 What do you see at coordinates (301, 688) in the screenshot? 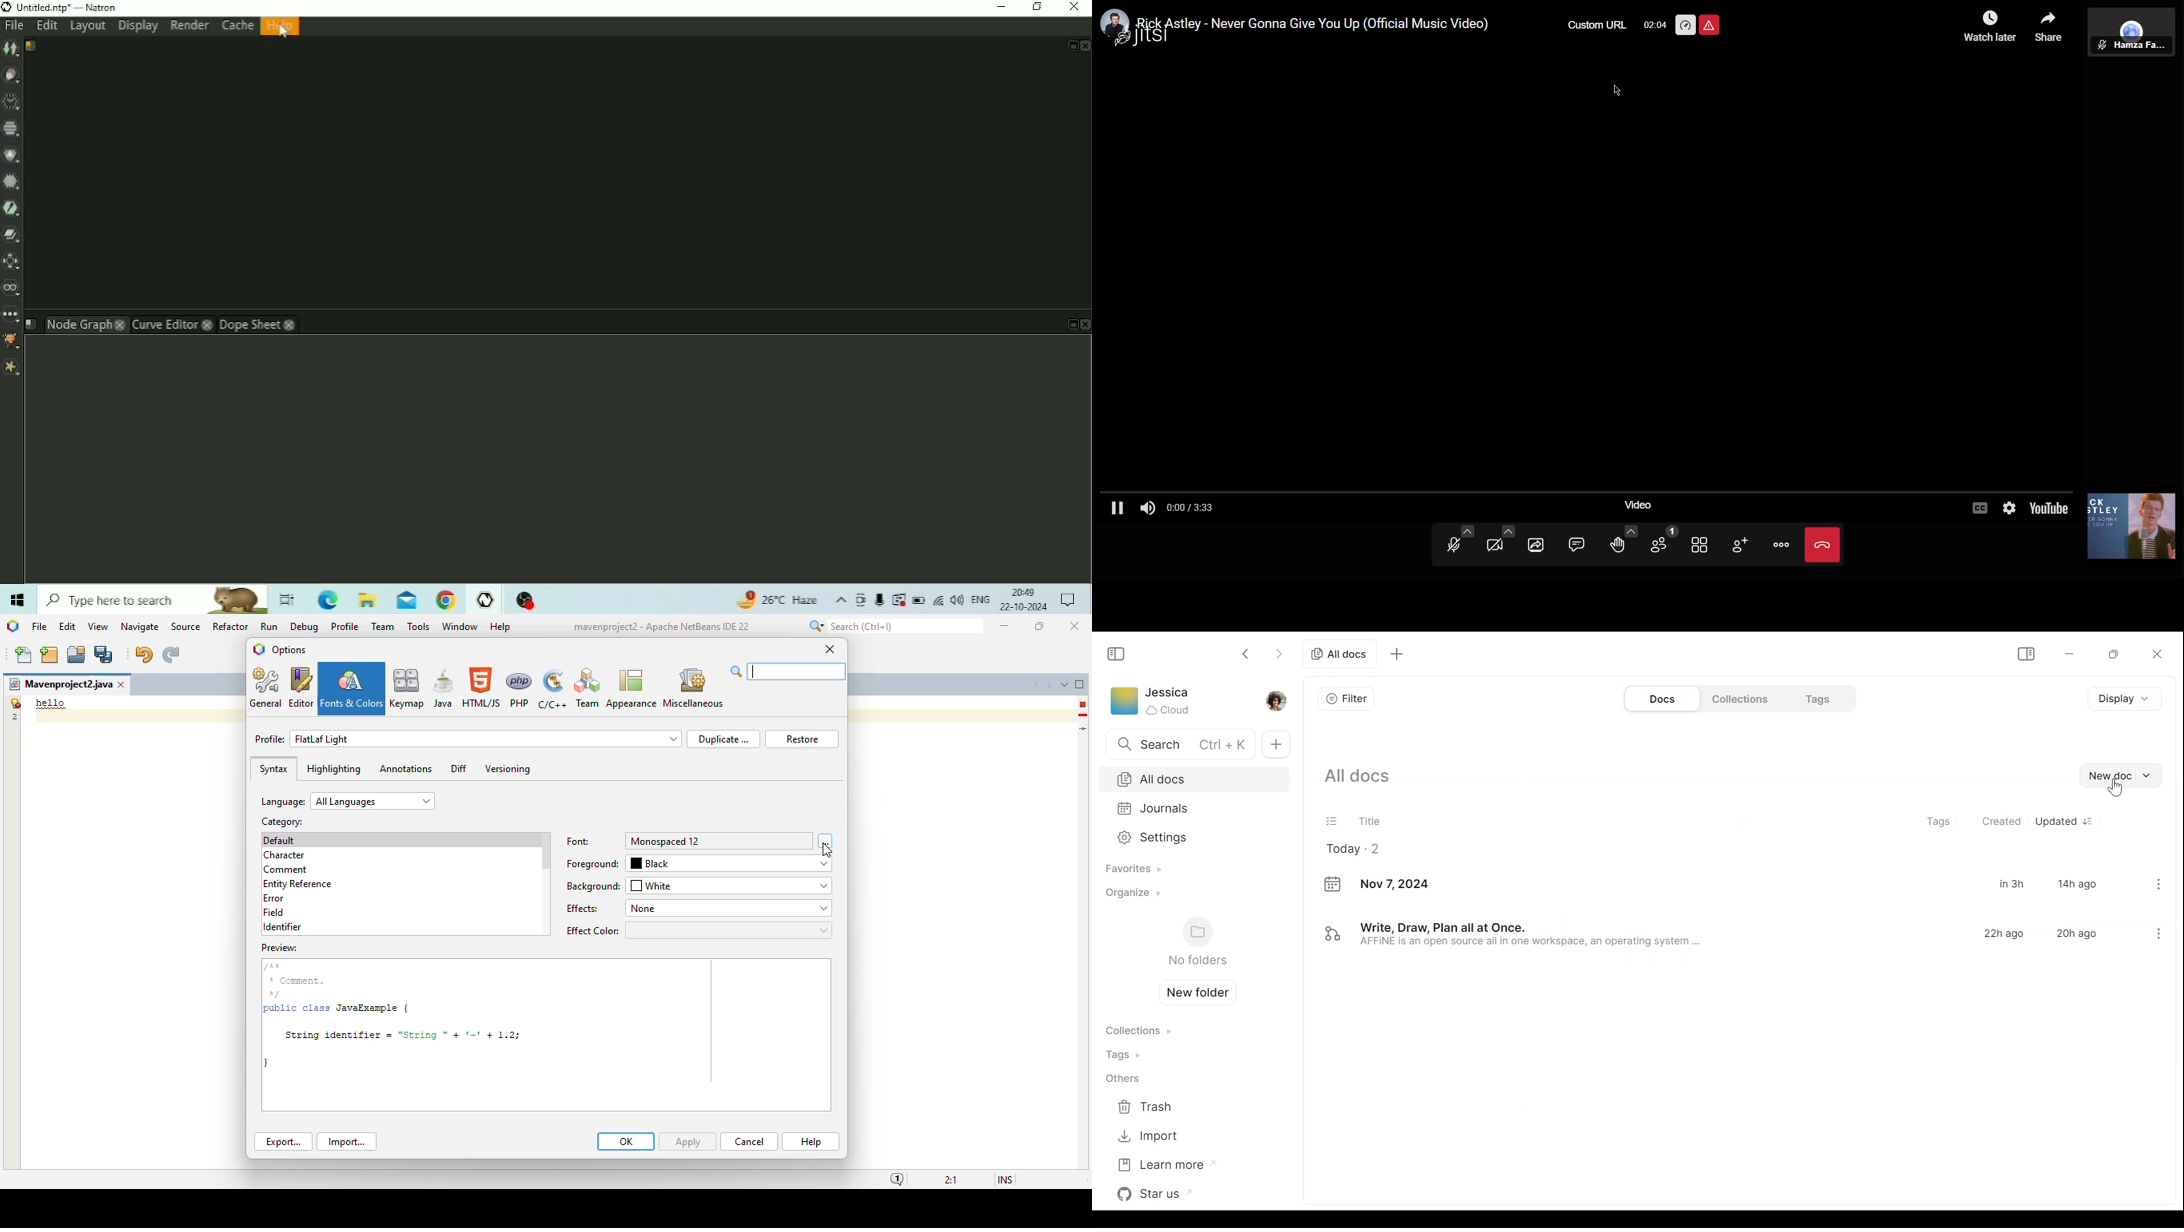
I see `editor` at bounding box center [301, 688].